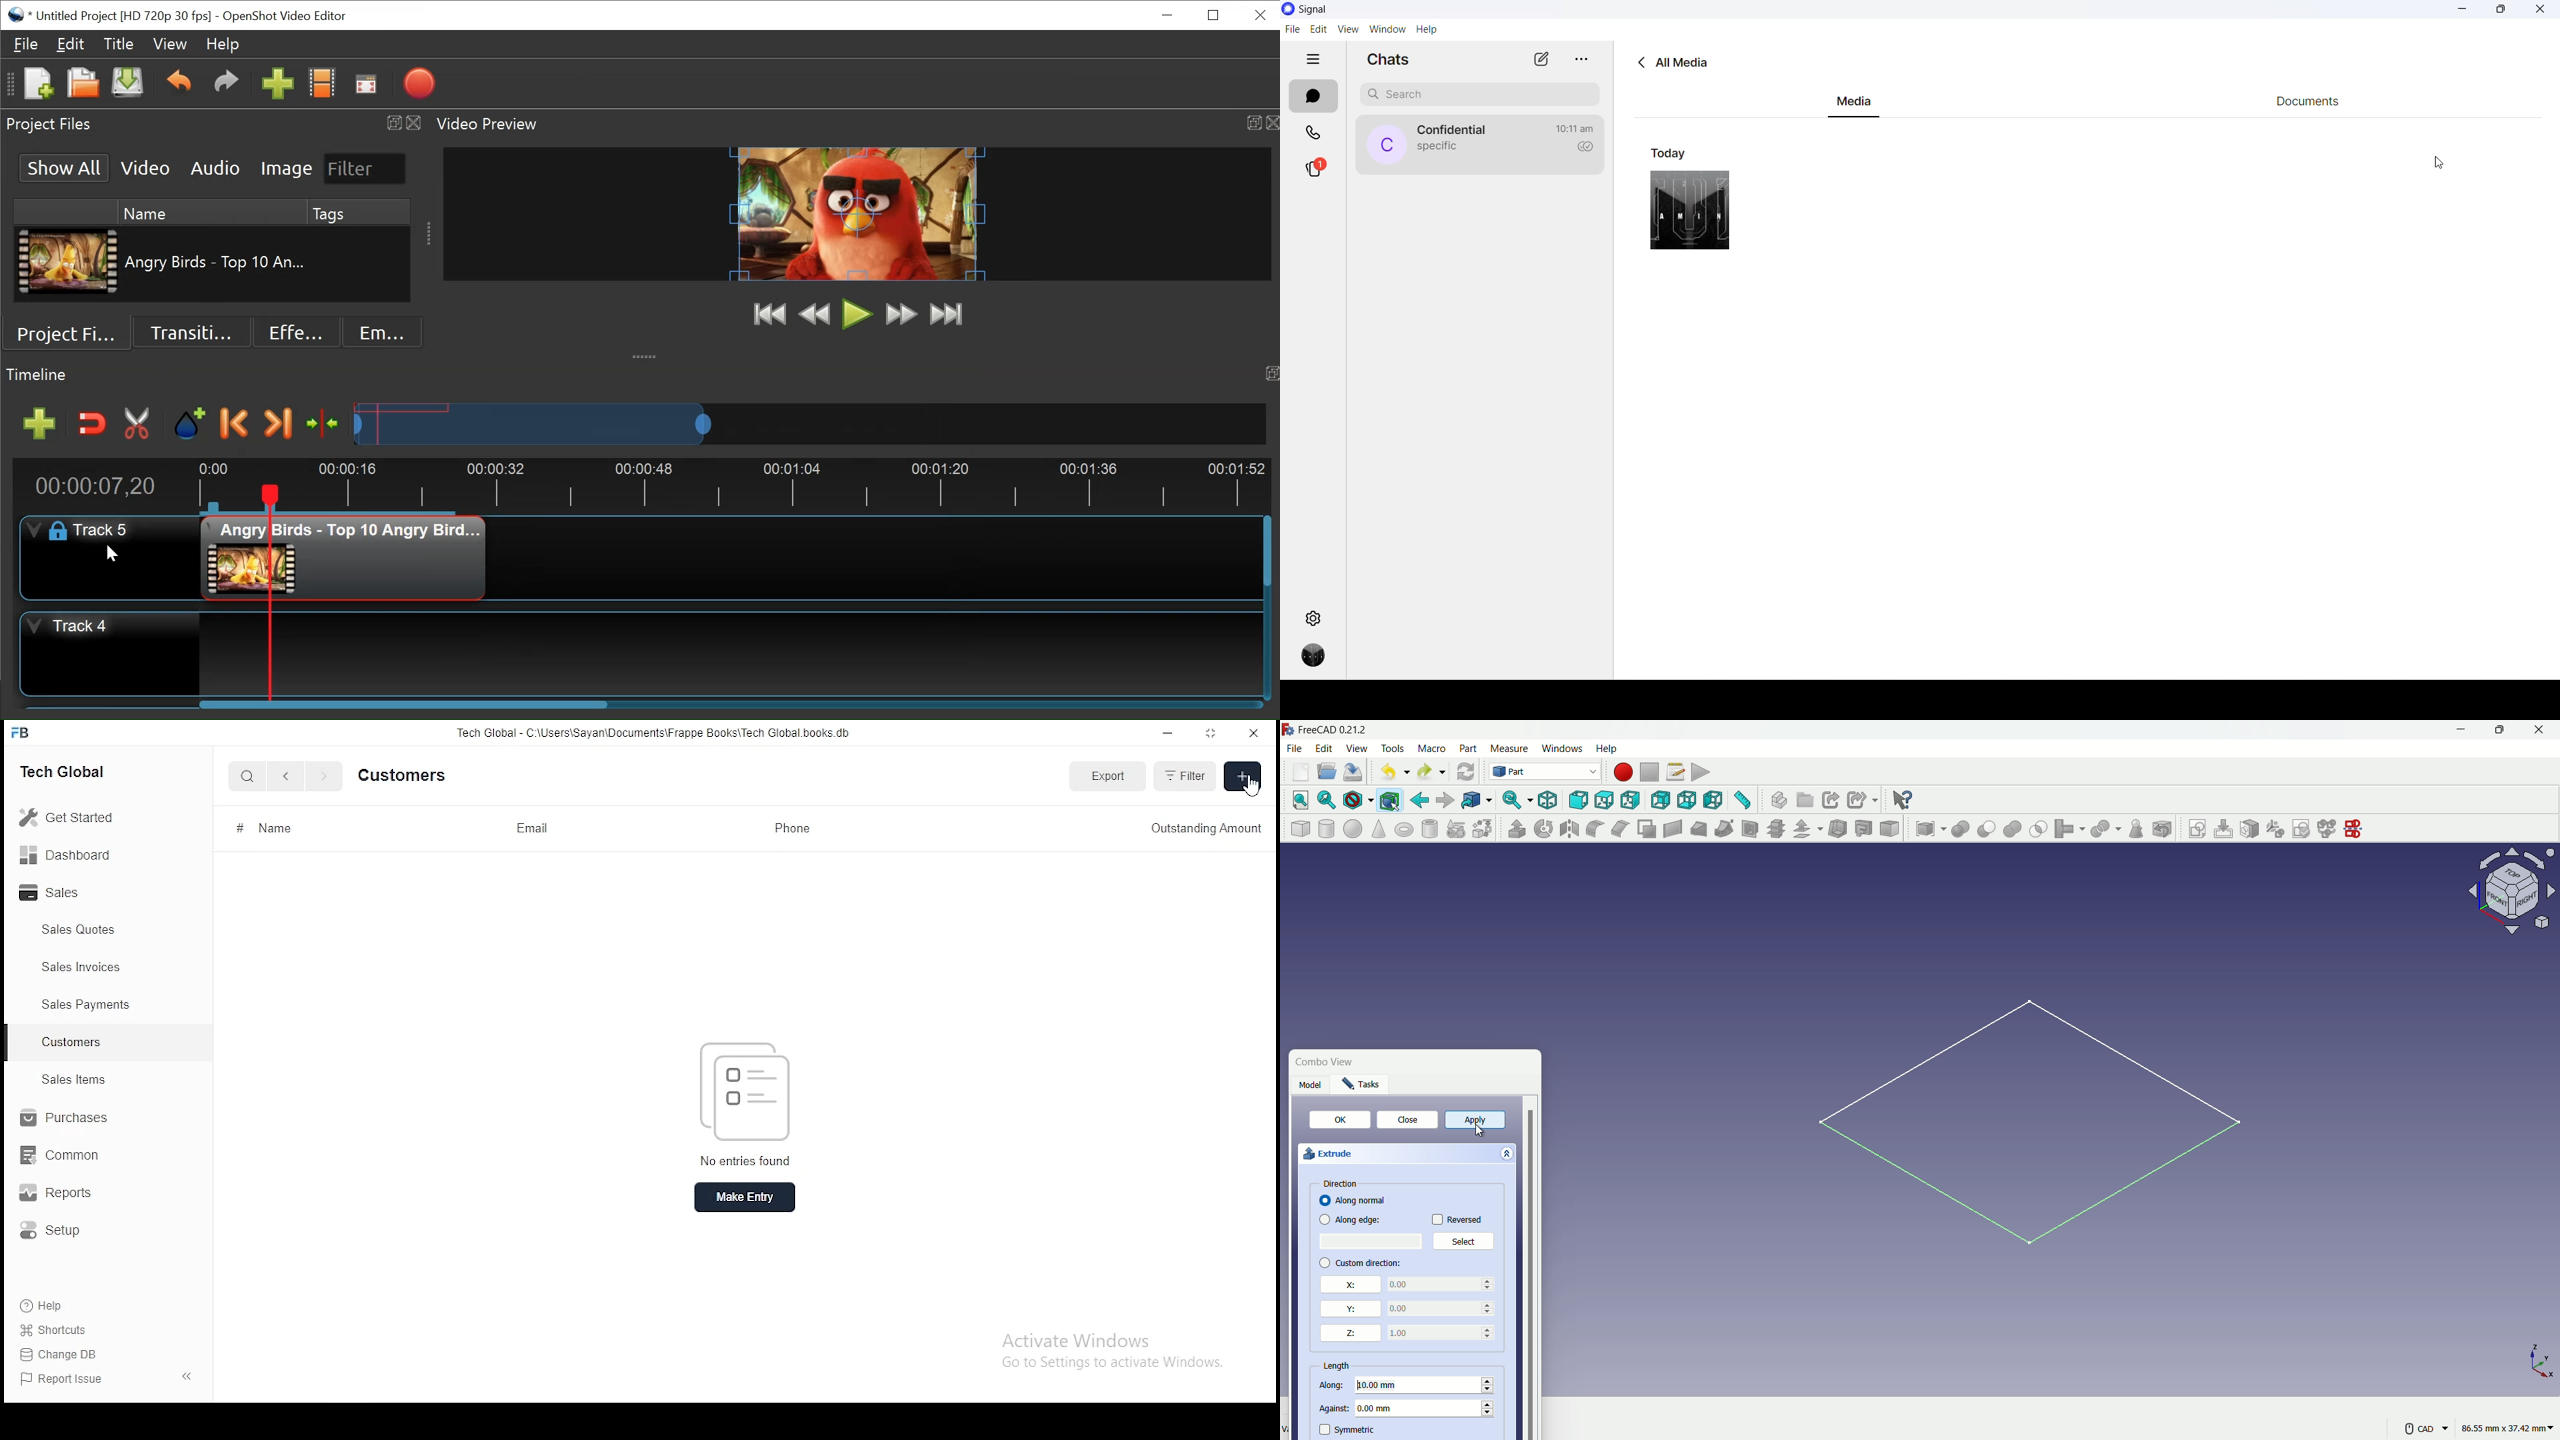  What do you see at coordinates (1341, 1120) in the screenshot?
I see `OK` at bounding box center [1341, 1120].